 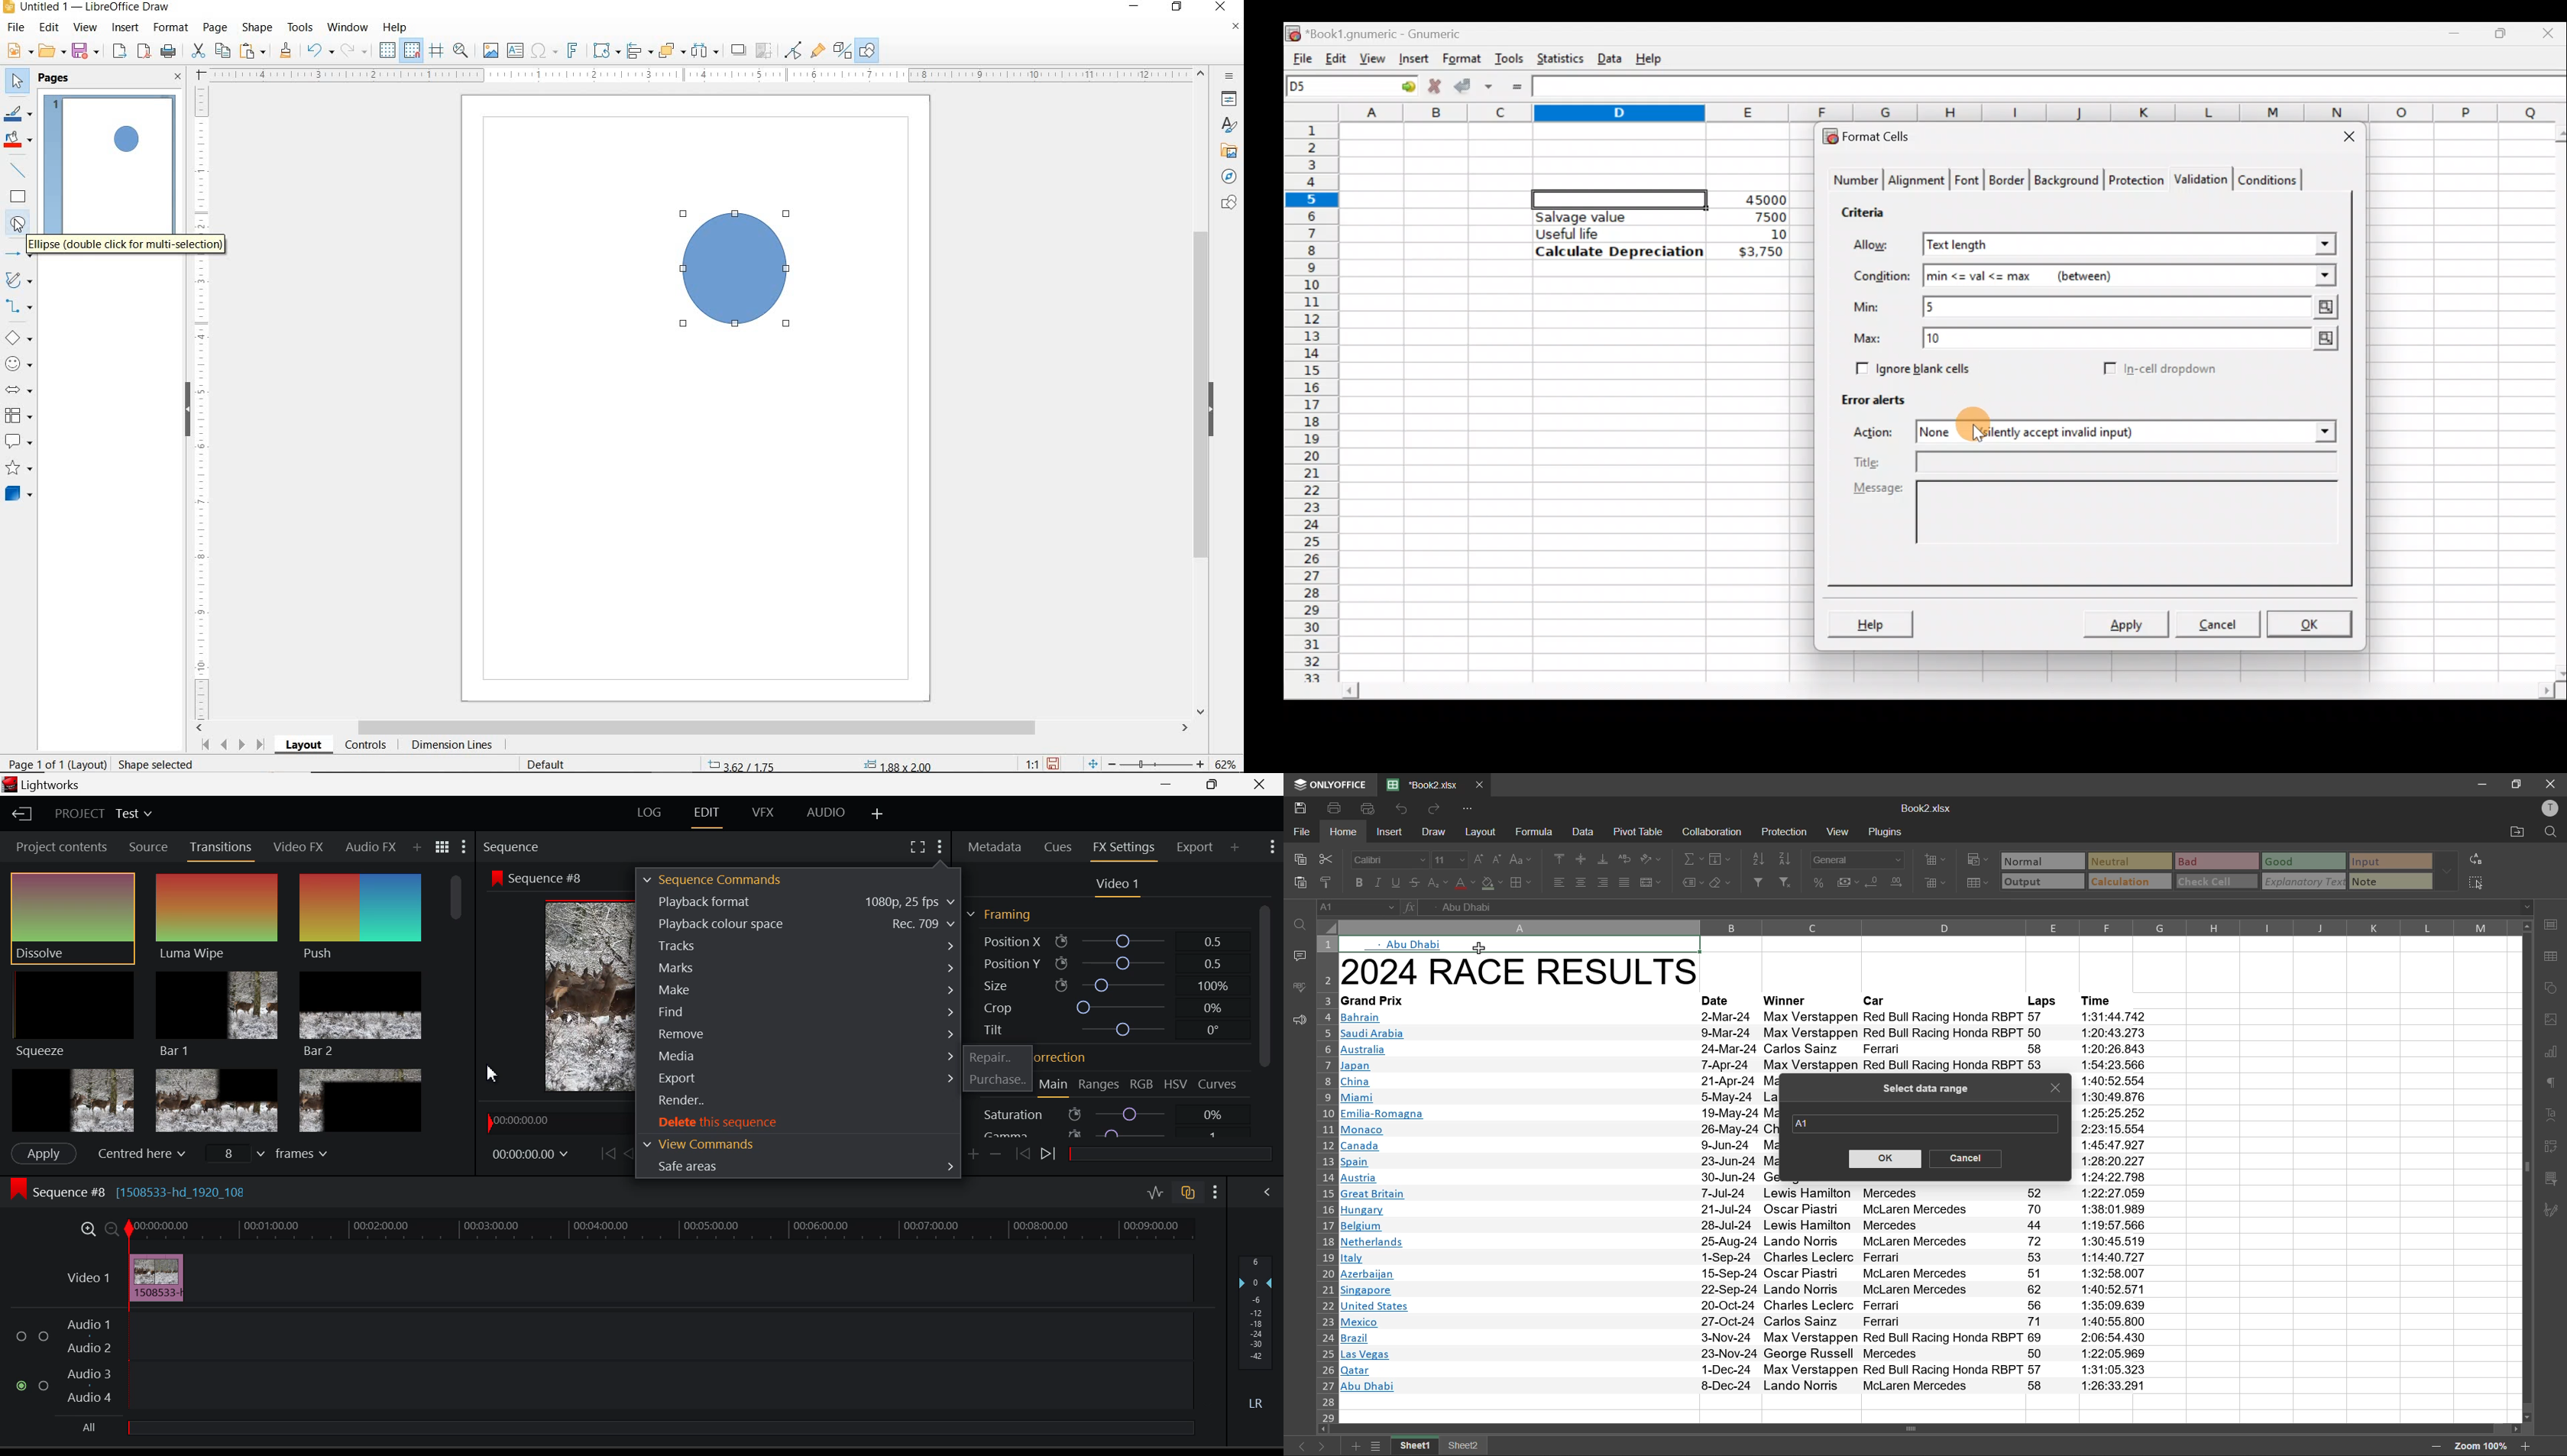 I want to click on normal, so click(x=2040, y=861).